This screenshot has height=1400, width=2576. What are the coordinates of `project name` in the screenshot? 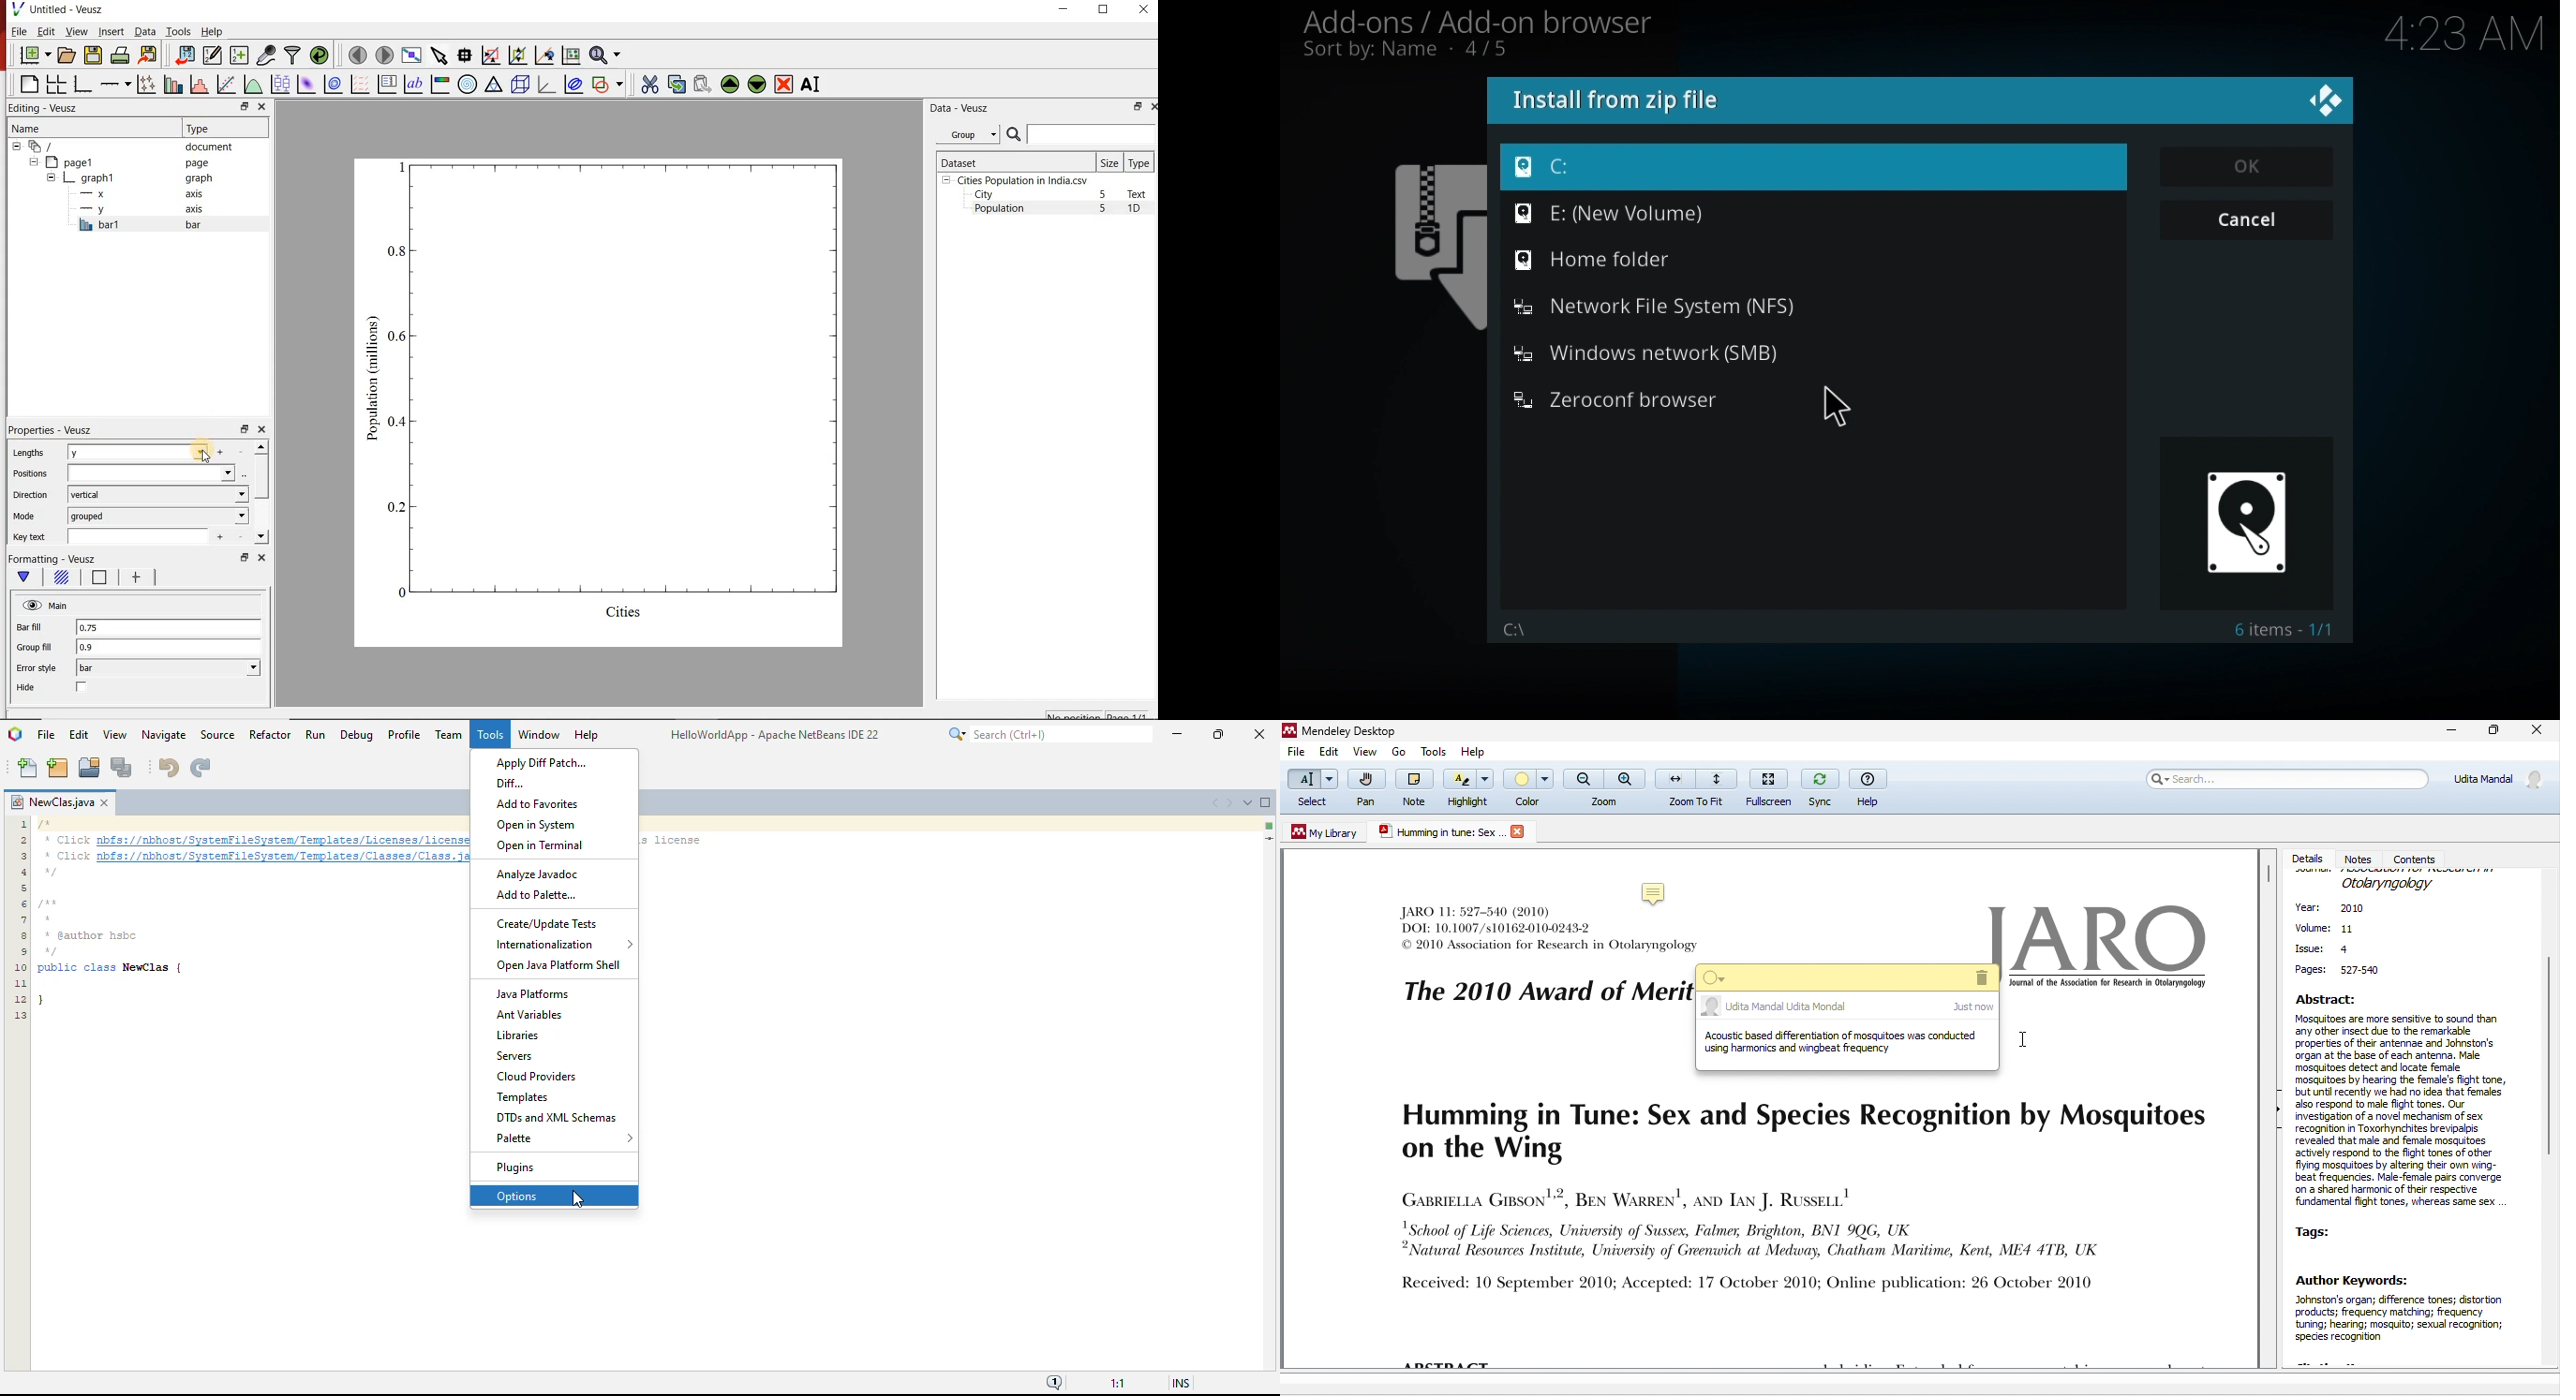 It's located at (50, 801).